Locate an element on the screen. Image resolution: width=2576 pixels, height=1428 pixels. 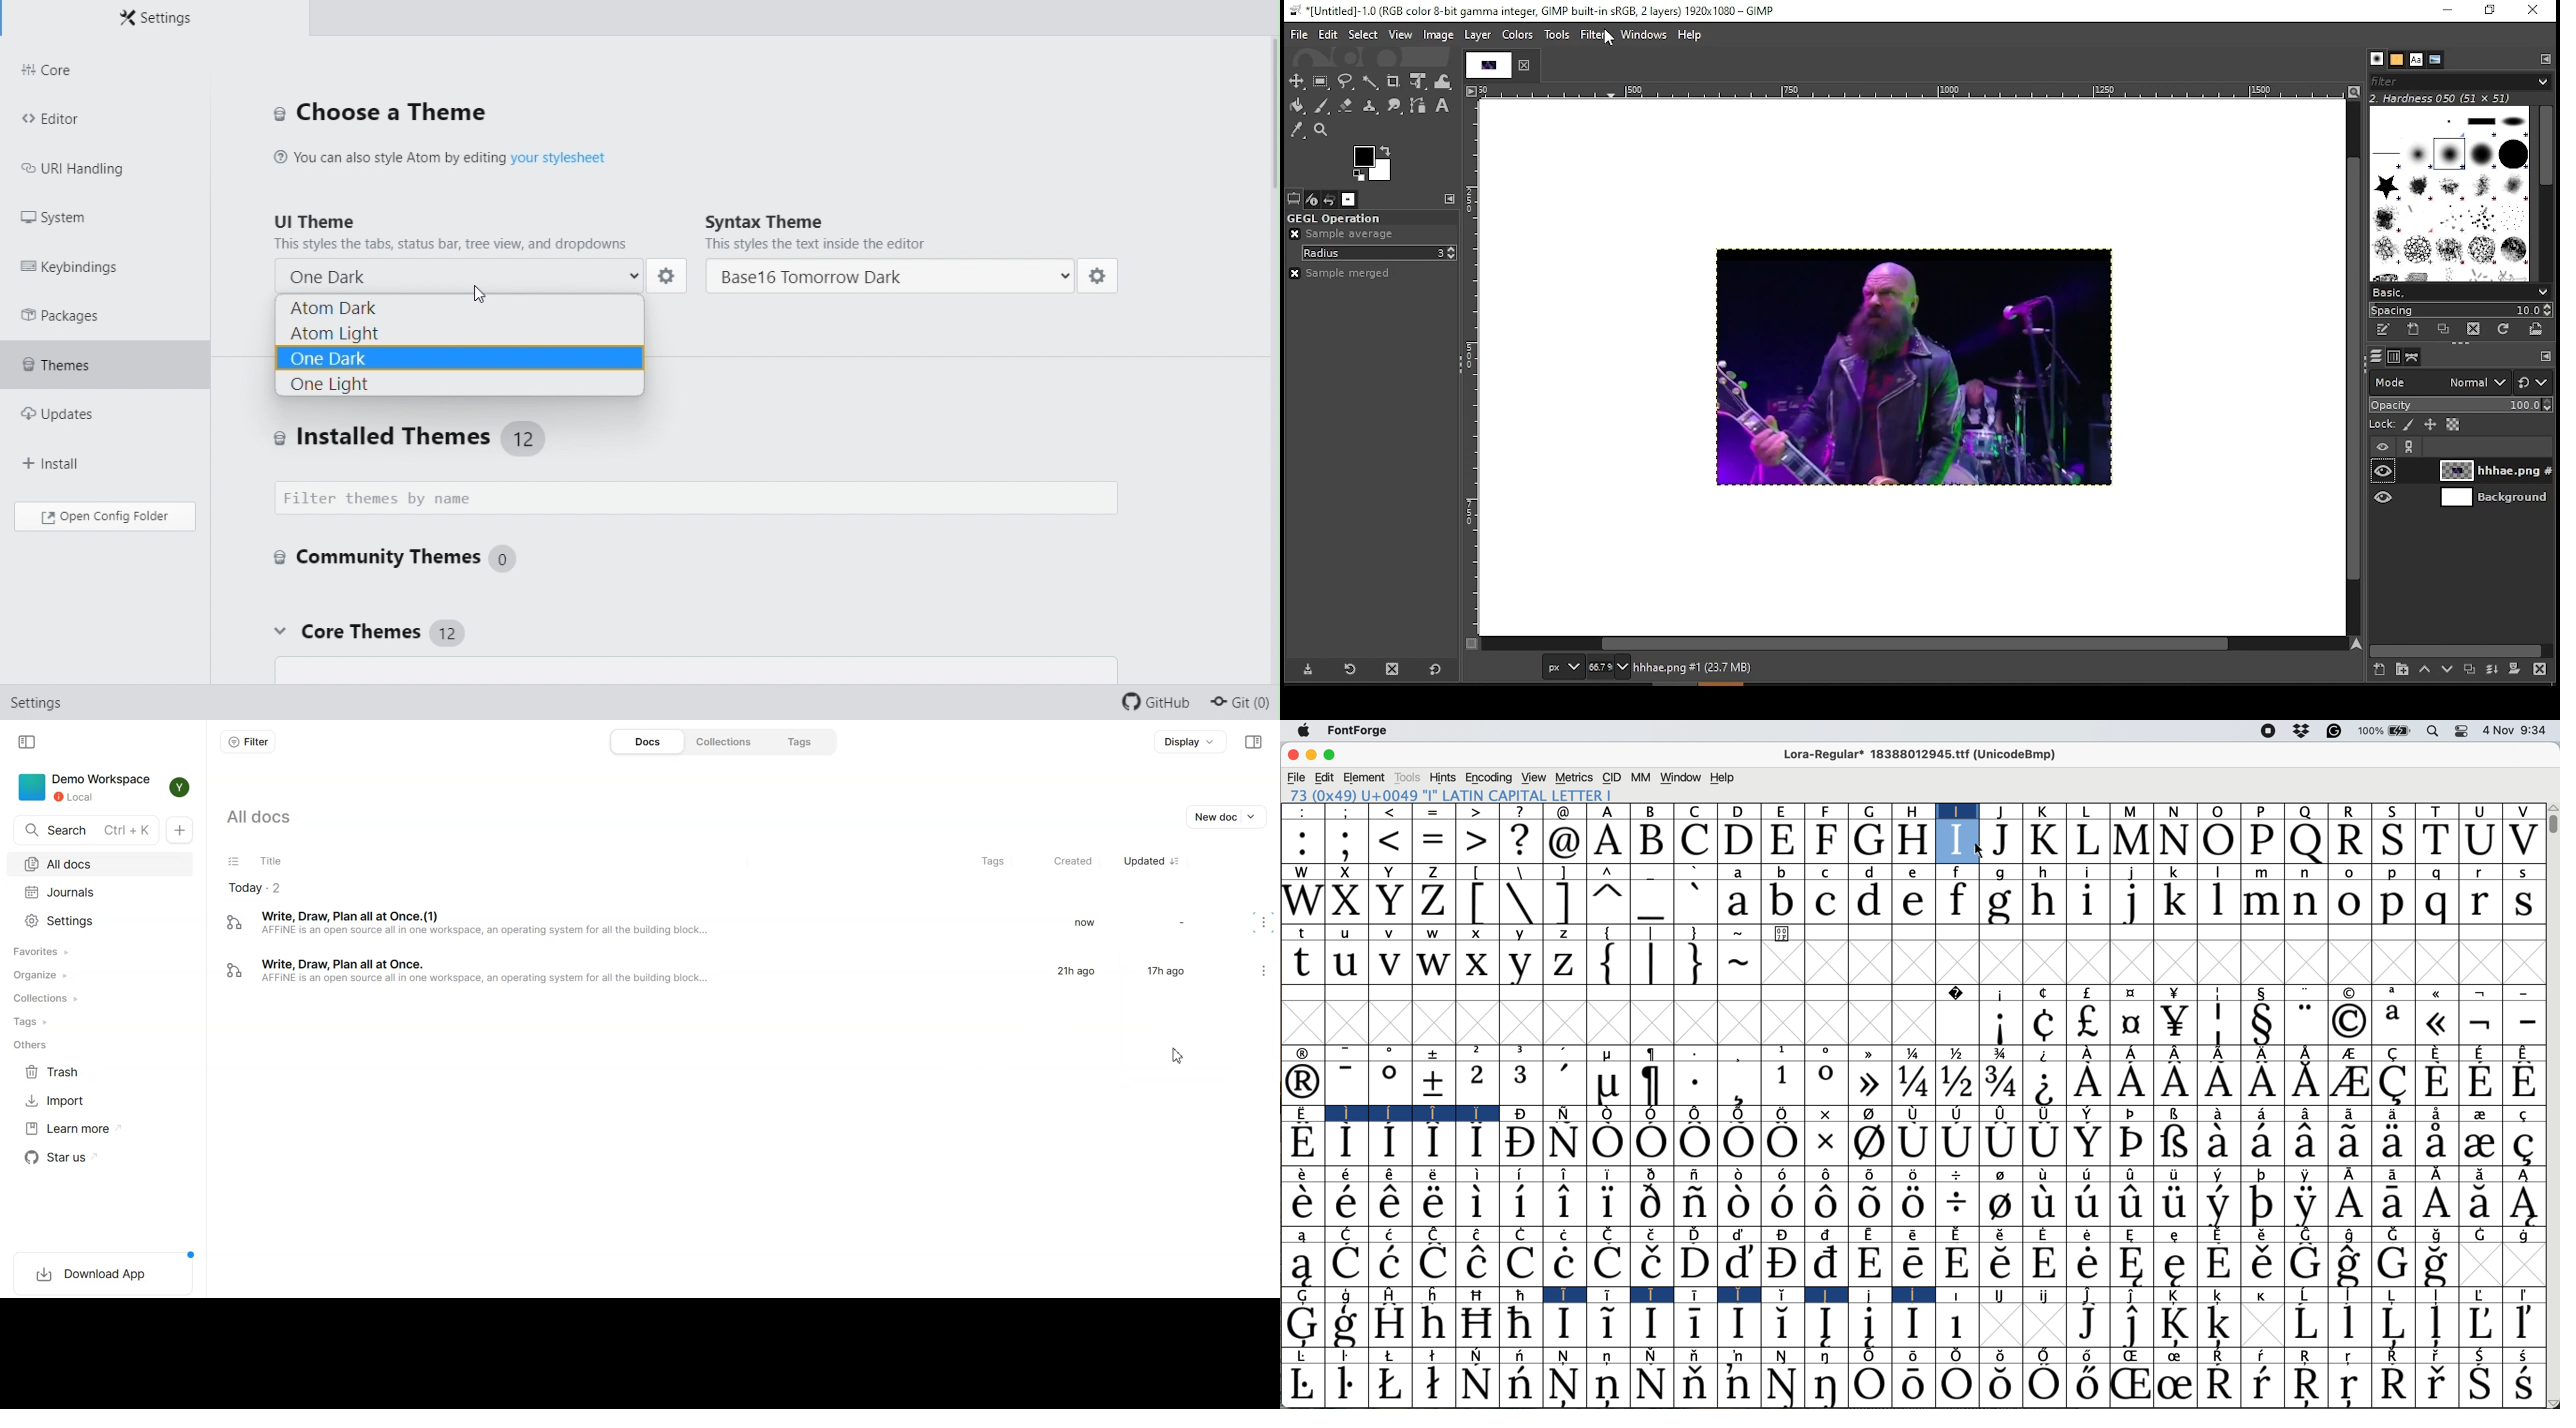
Symbol is located at coordinates (1389, 1264).